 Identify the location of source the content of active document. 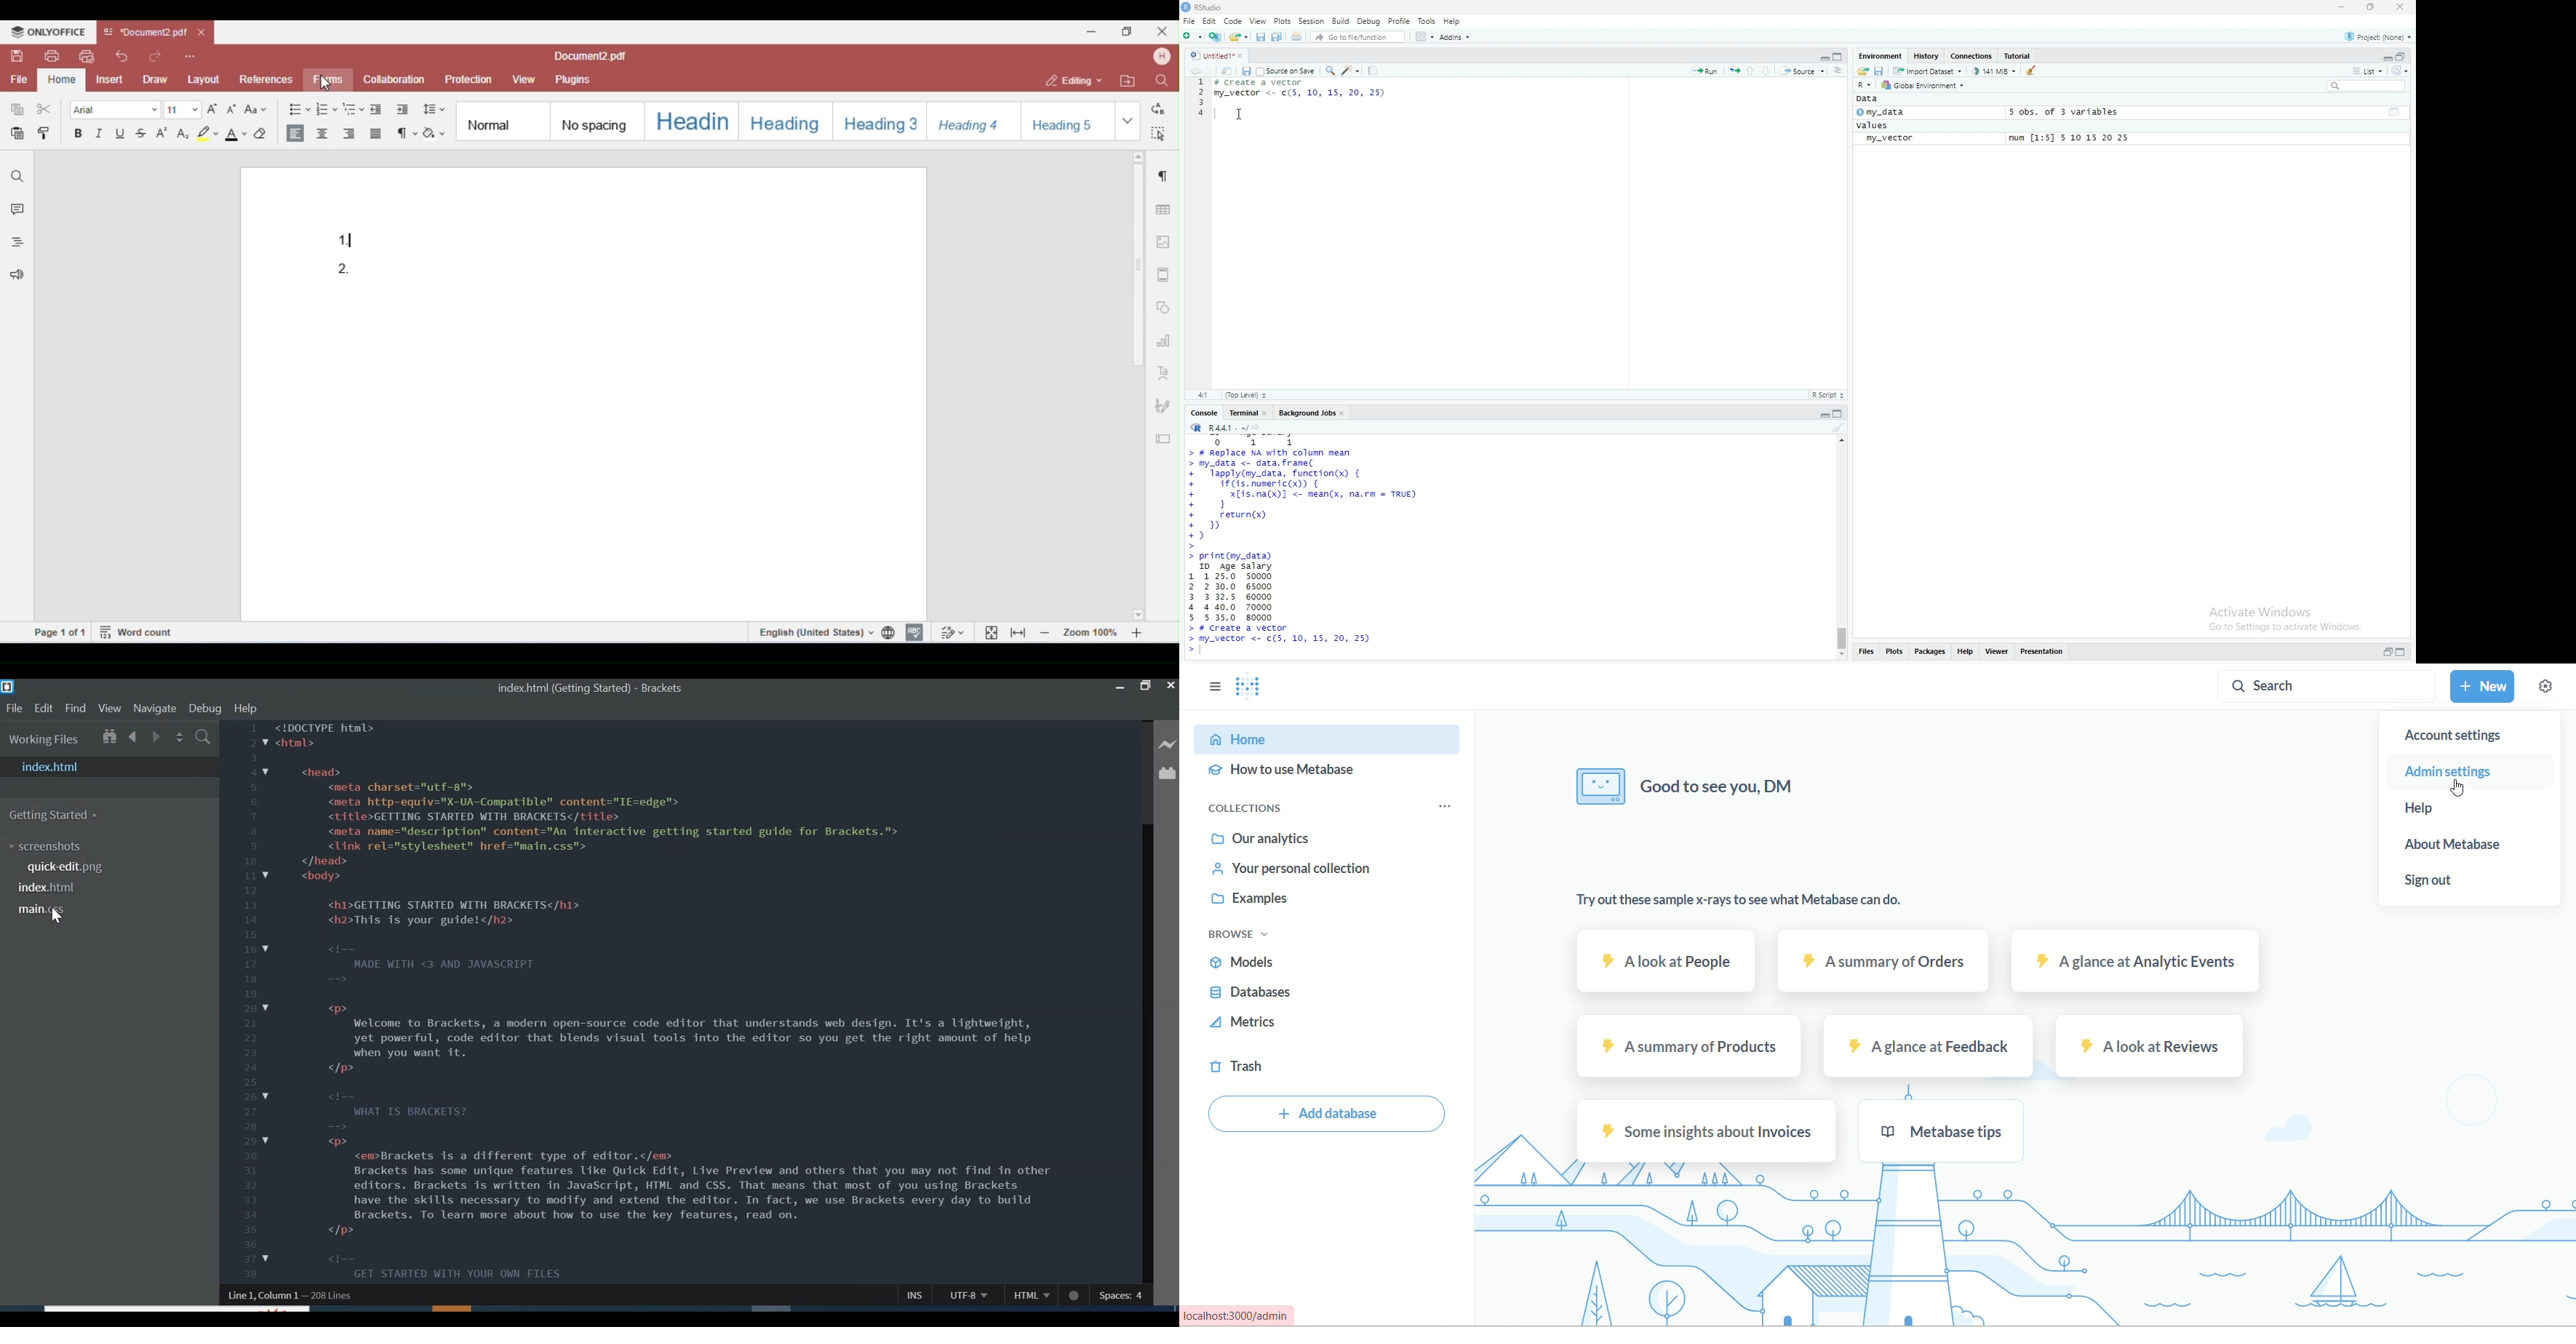
(1804, 71).